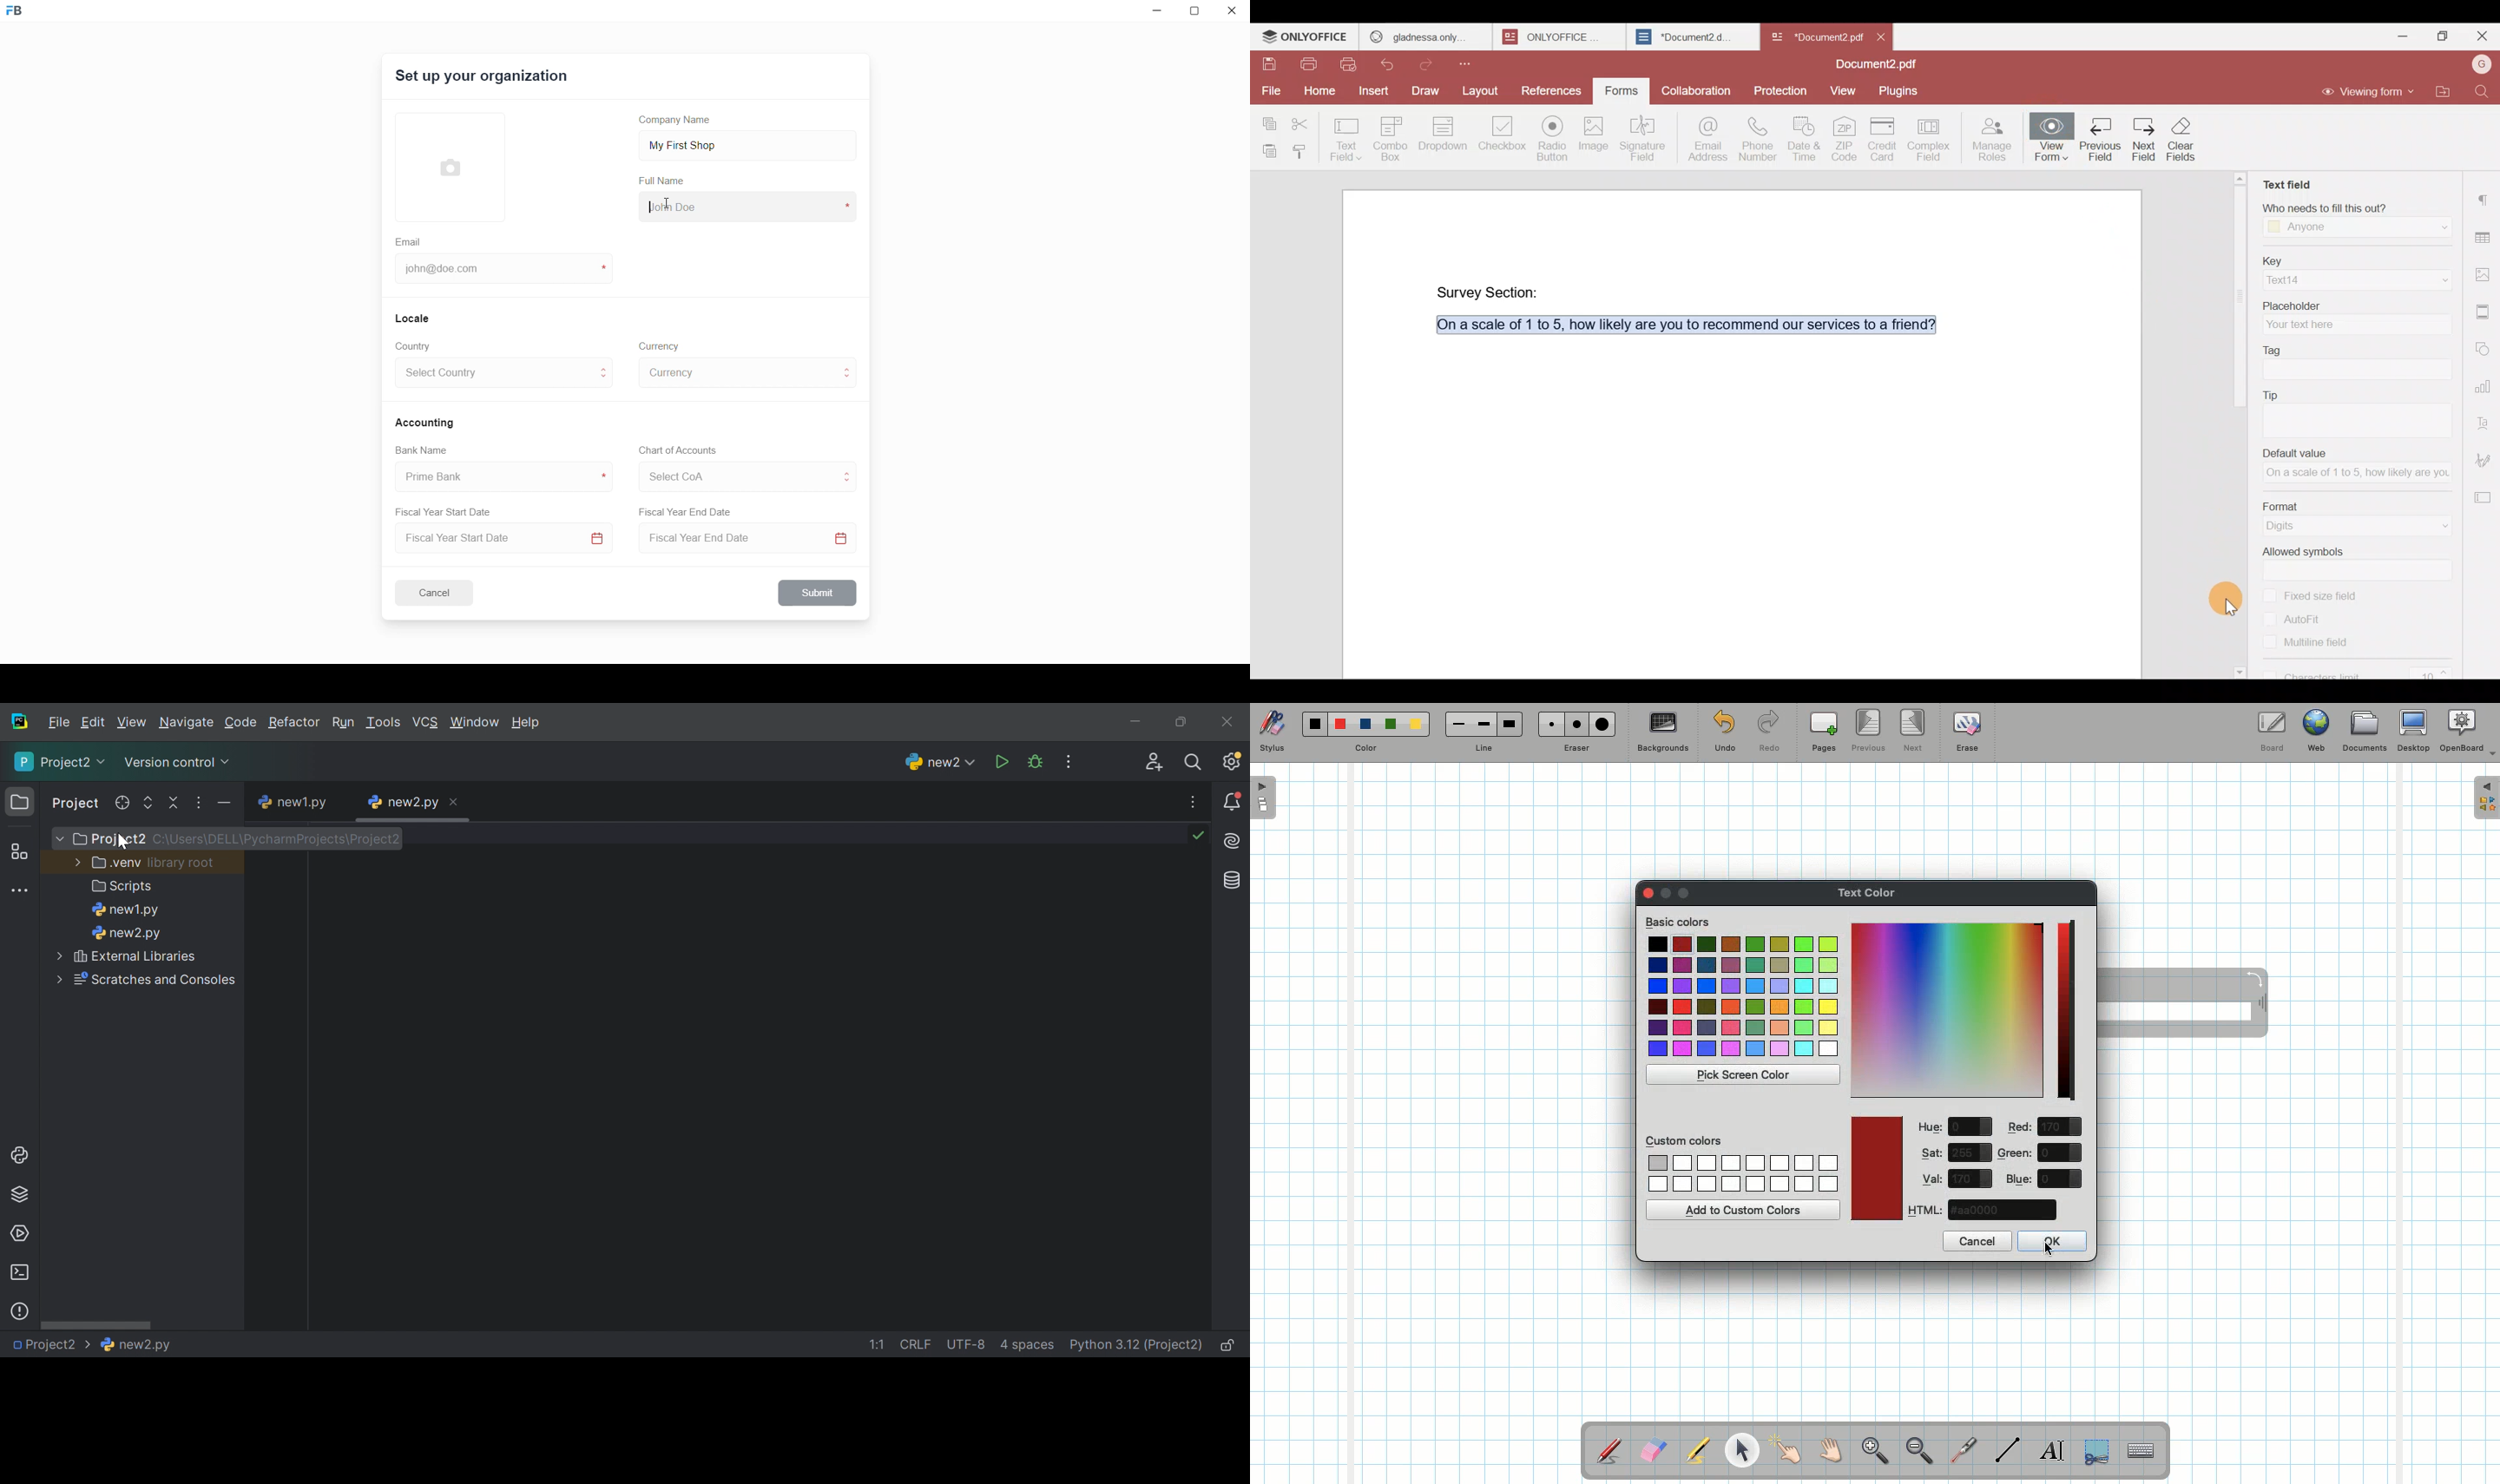 The width and height of the screenshot is (2520, 1484). I want to click on Accounting, so click(427, 422).